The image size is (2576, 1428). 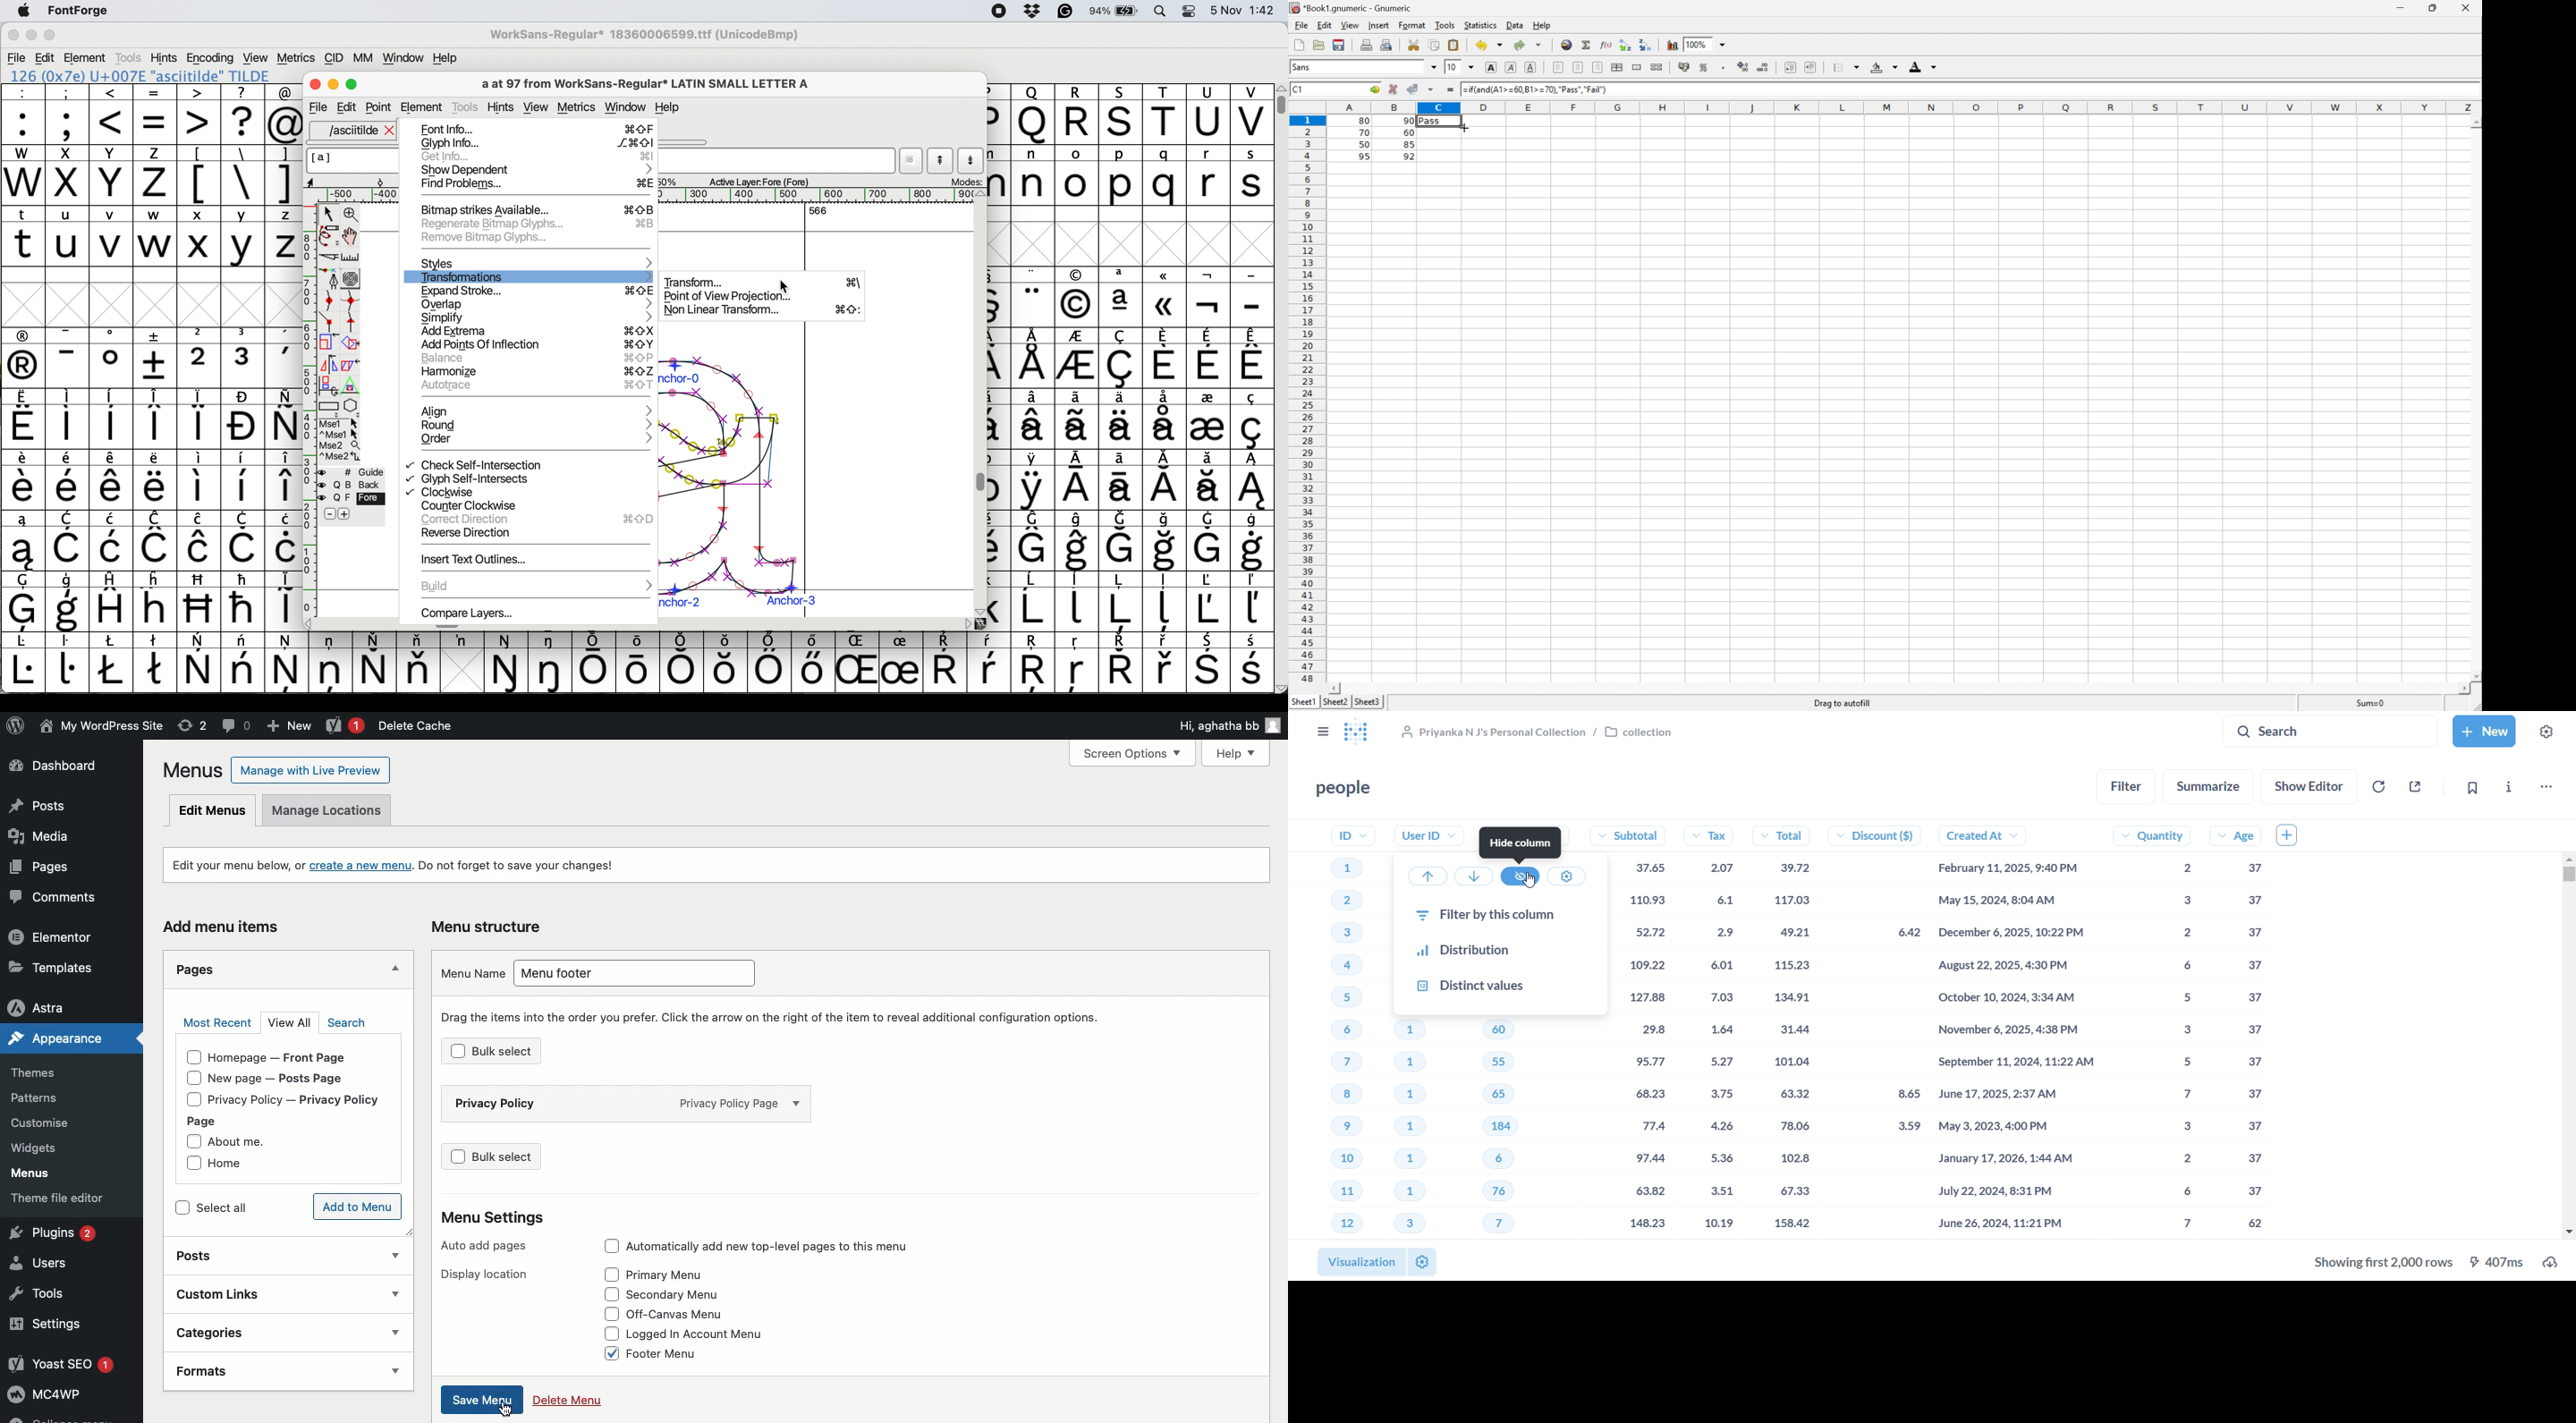 What do you see at coordinates (330, 212) in the screenshot?
I see `select` at bounding box center [330, 212].